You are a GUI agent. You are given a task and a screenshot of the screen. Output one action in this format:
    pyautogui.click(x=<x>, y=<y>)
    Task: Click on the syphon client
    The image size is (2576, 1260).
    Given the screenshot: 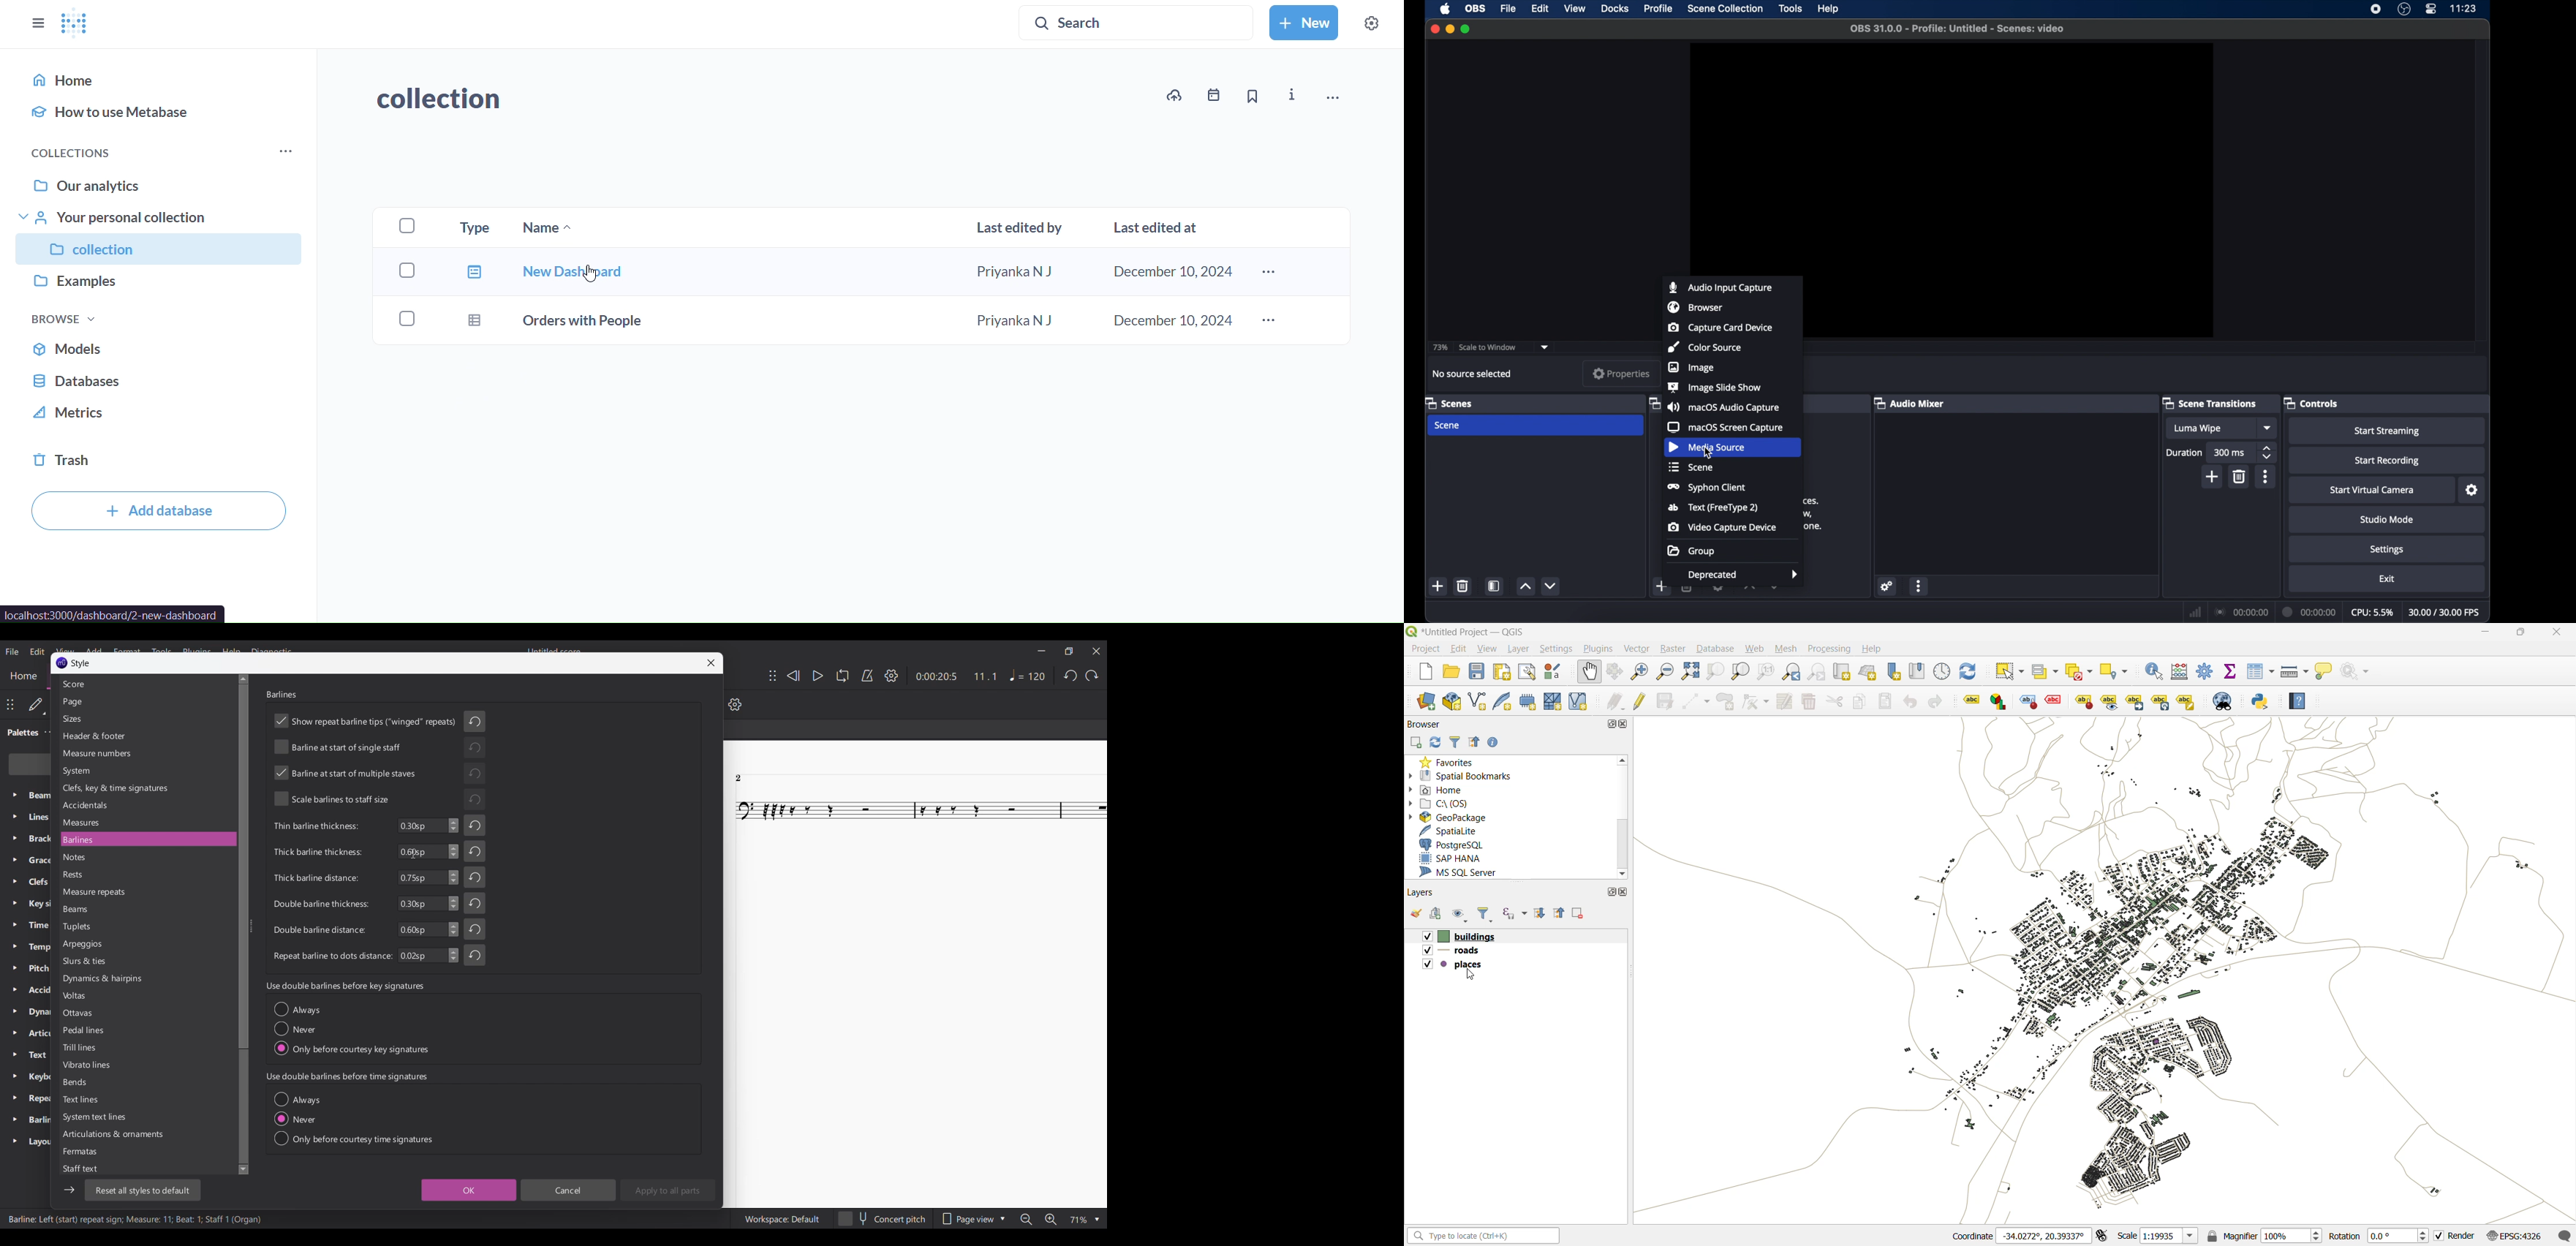 What is the action you would take?
    pyautogui.click(x=1708, y=487)
    